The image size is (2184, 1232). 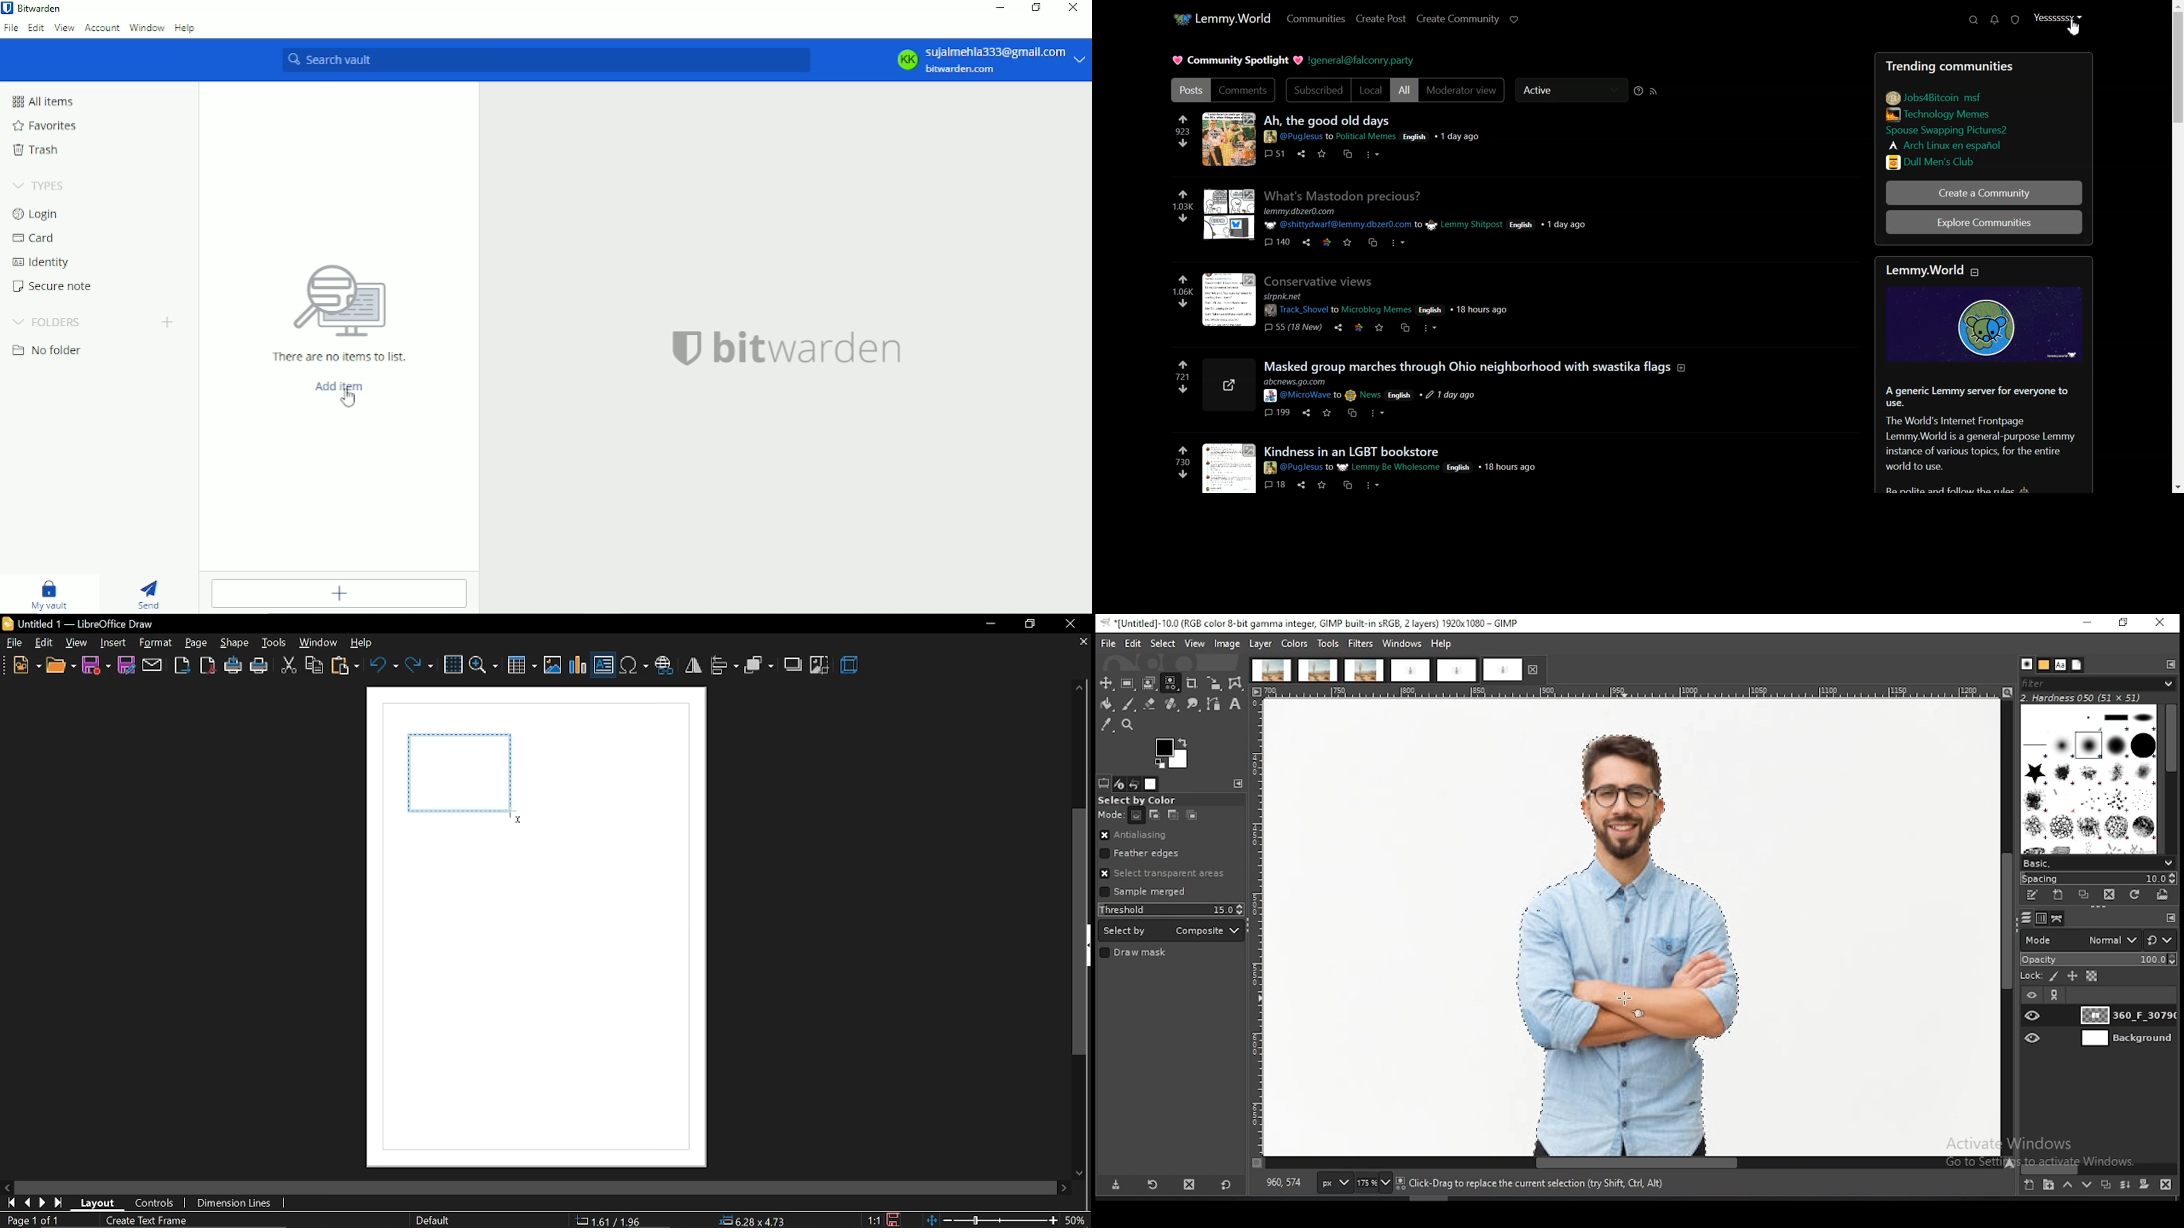 What do you see at coordinates (12, 1203) in the screenshot?
I see `go to first page` at bounding box center [12, 1203].